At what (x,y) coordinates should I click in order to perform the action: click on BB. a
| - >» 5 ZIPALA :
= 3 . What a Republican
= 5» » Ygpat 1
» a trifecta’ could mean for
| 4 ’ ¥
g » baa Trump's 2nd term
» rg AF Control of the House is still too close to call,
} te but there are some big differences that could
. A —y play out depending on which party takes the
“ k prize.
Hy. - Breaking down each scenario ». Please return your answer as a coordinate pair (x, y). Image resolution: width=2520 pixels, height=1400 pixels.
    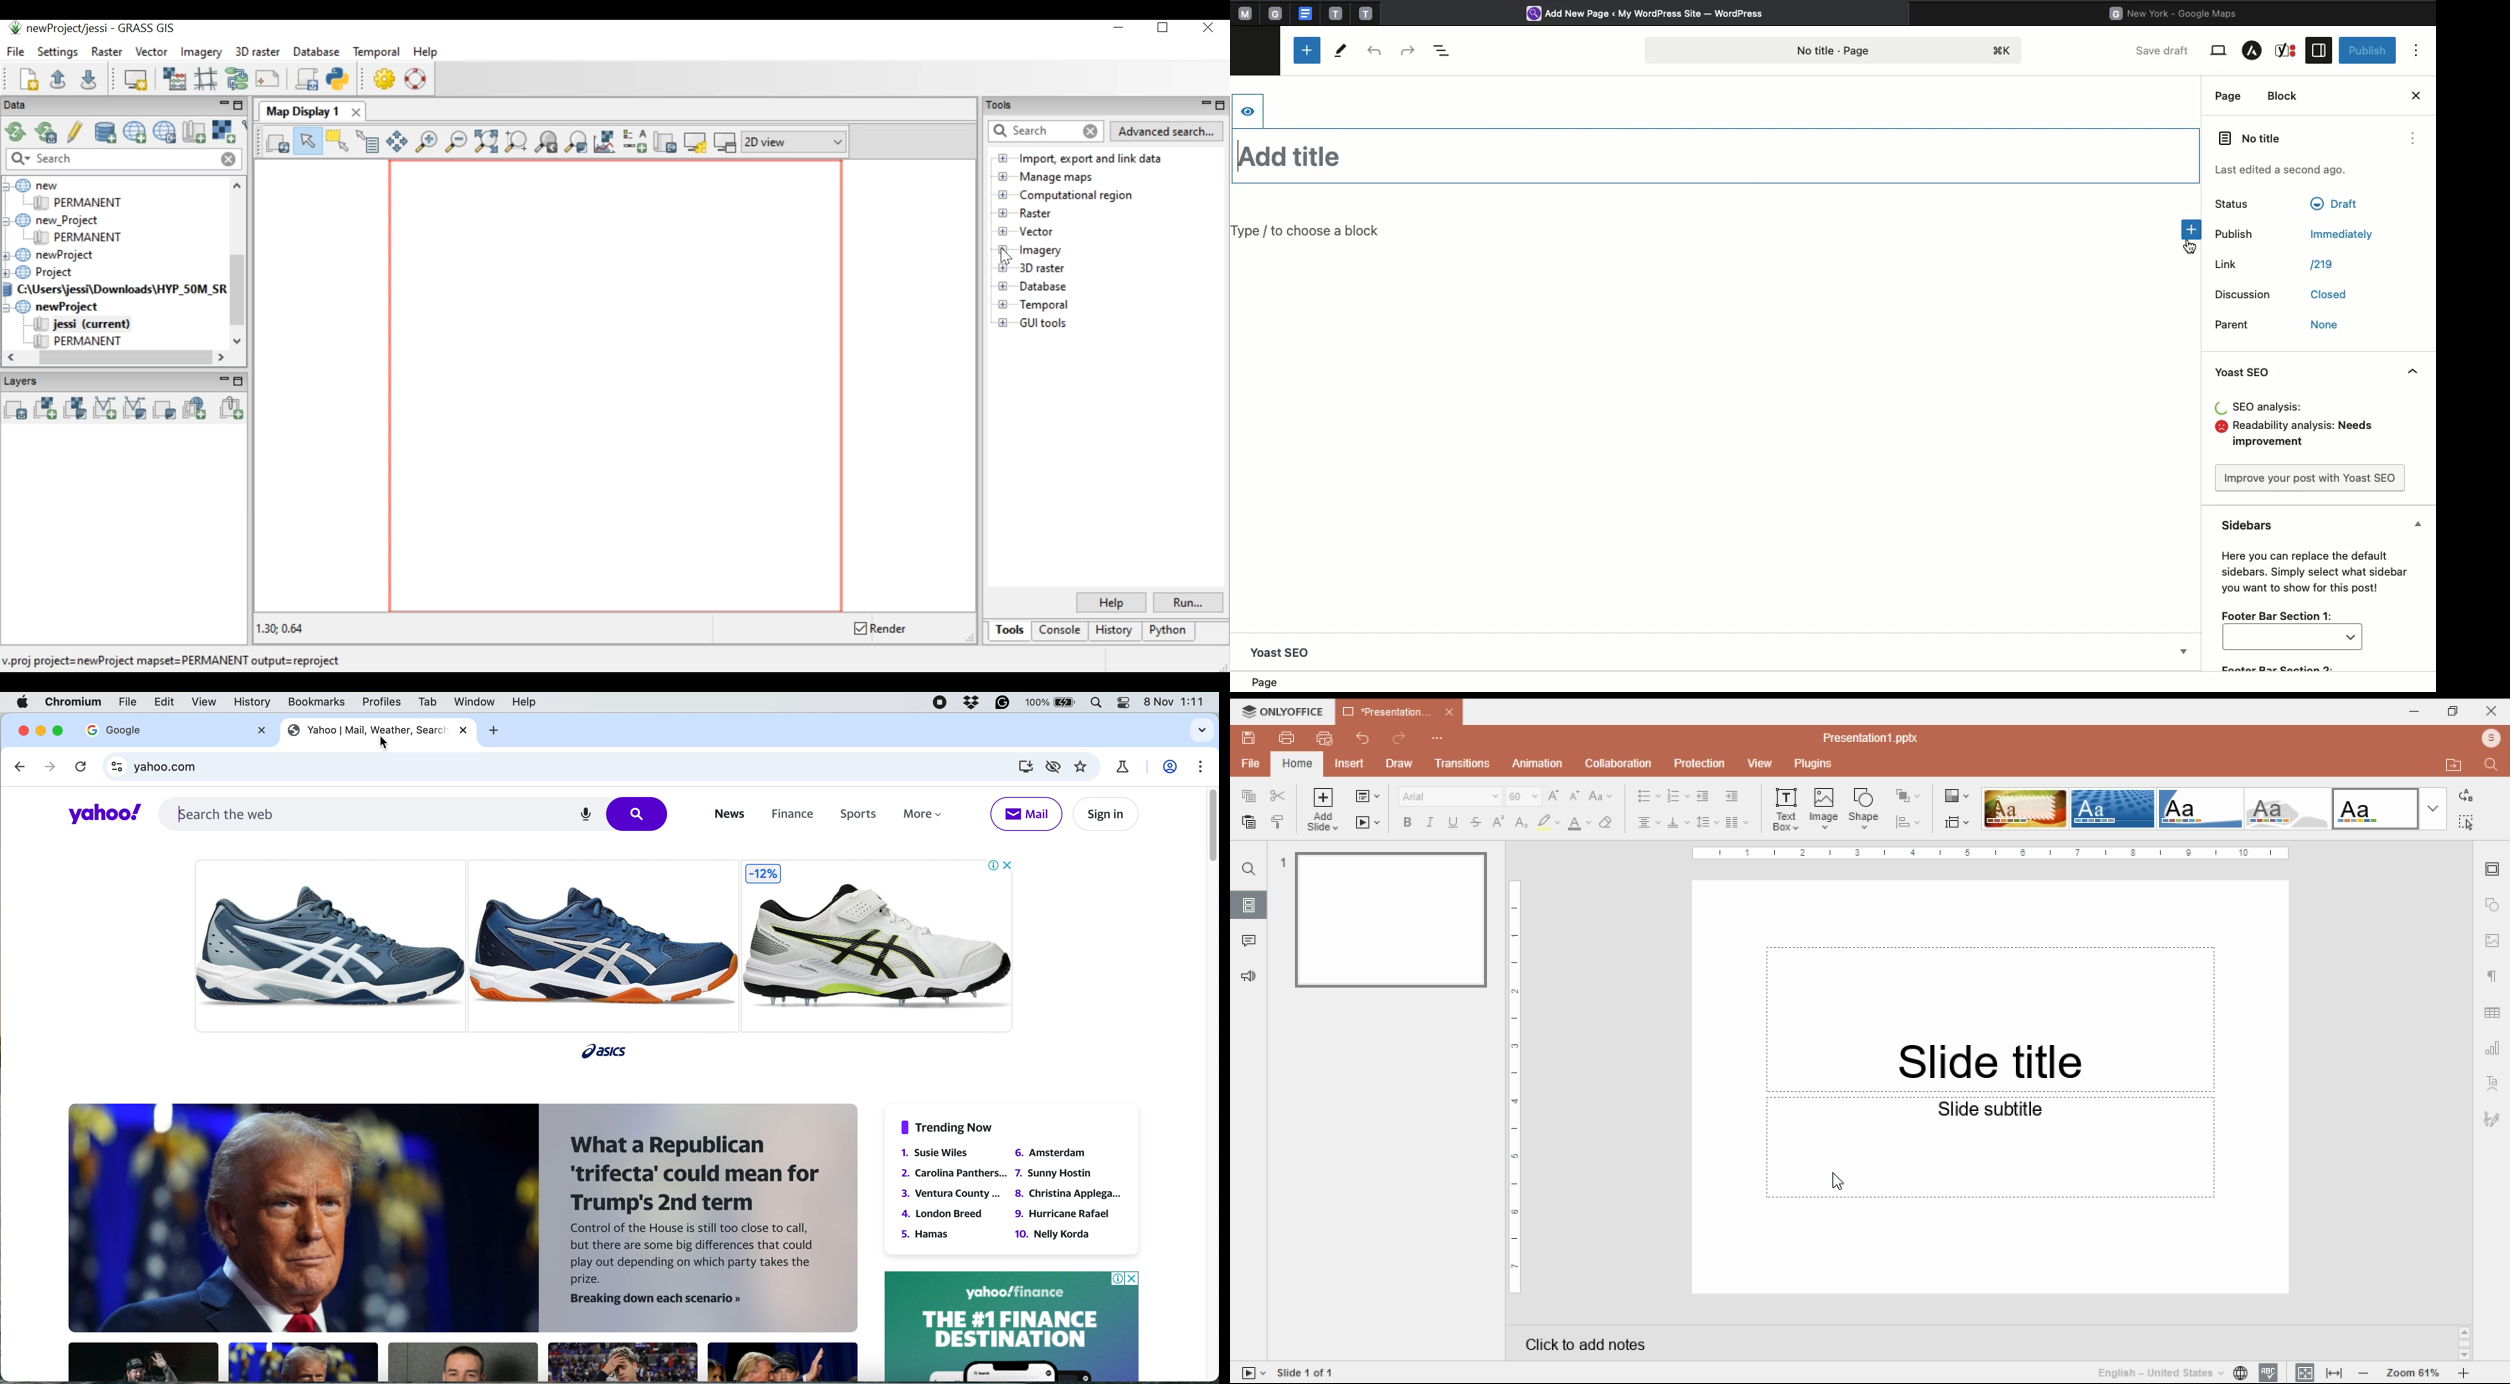
    Looking at the image, I should click on (456, 1242).